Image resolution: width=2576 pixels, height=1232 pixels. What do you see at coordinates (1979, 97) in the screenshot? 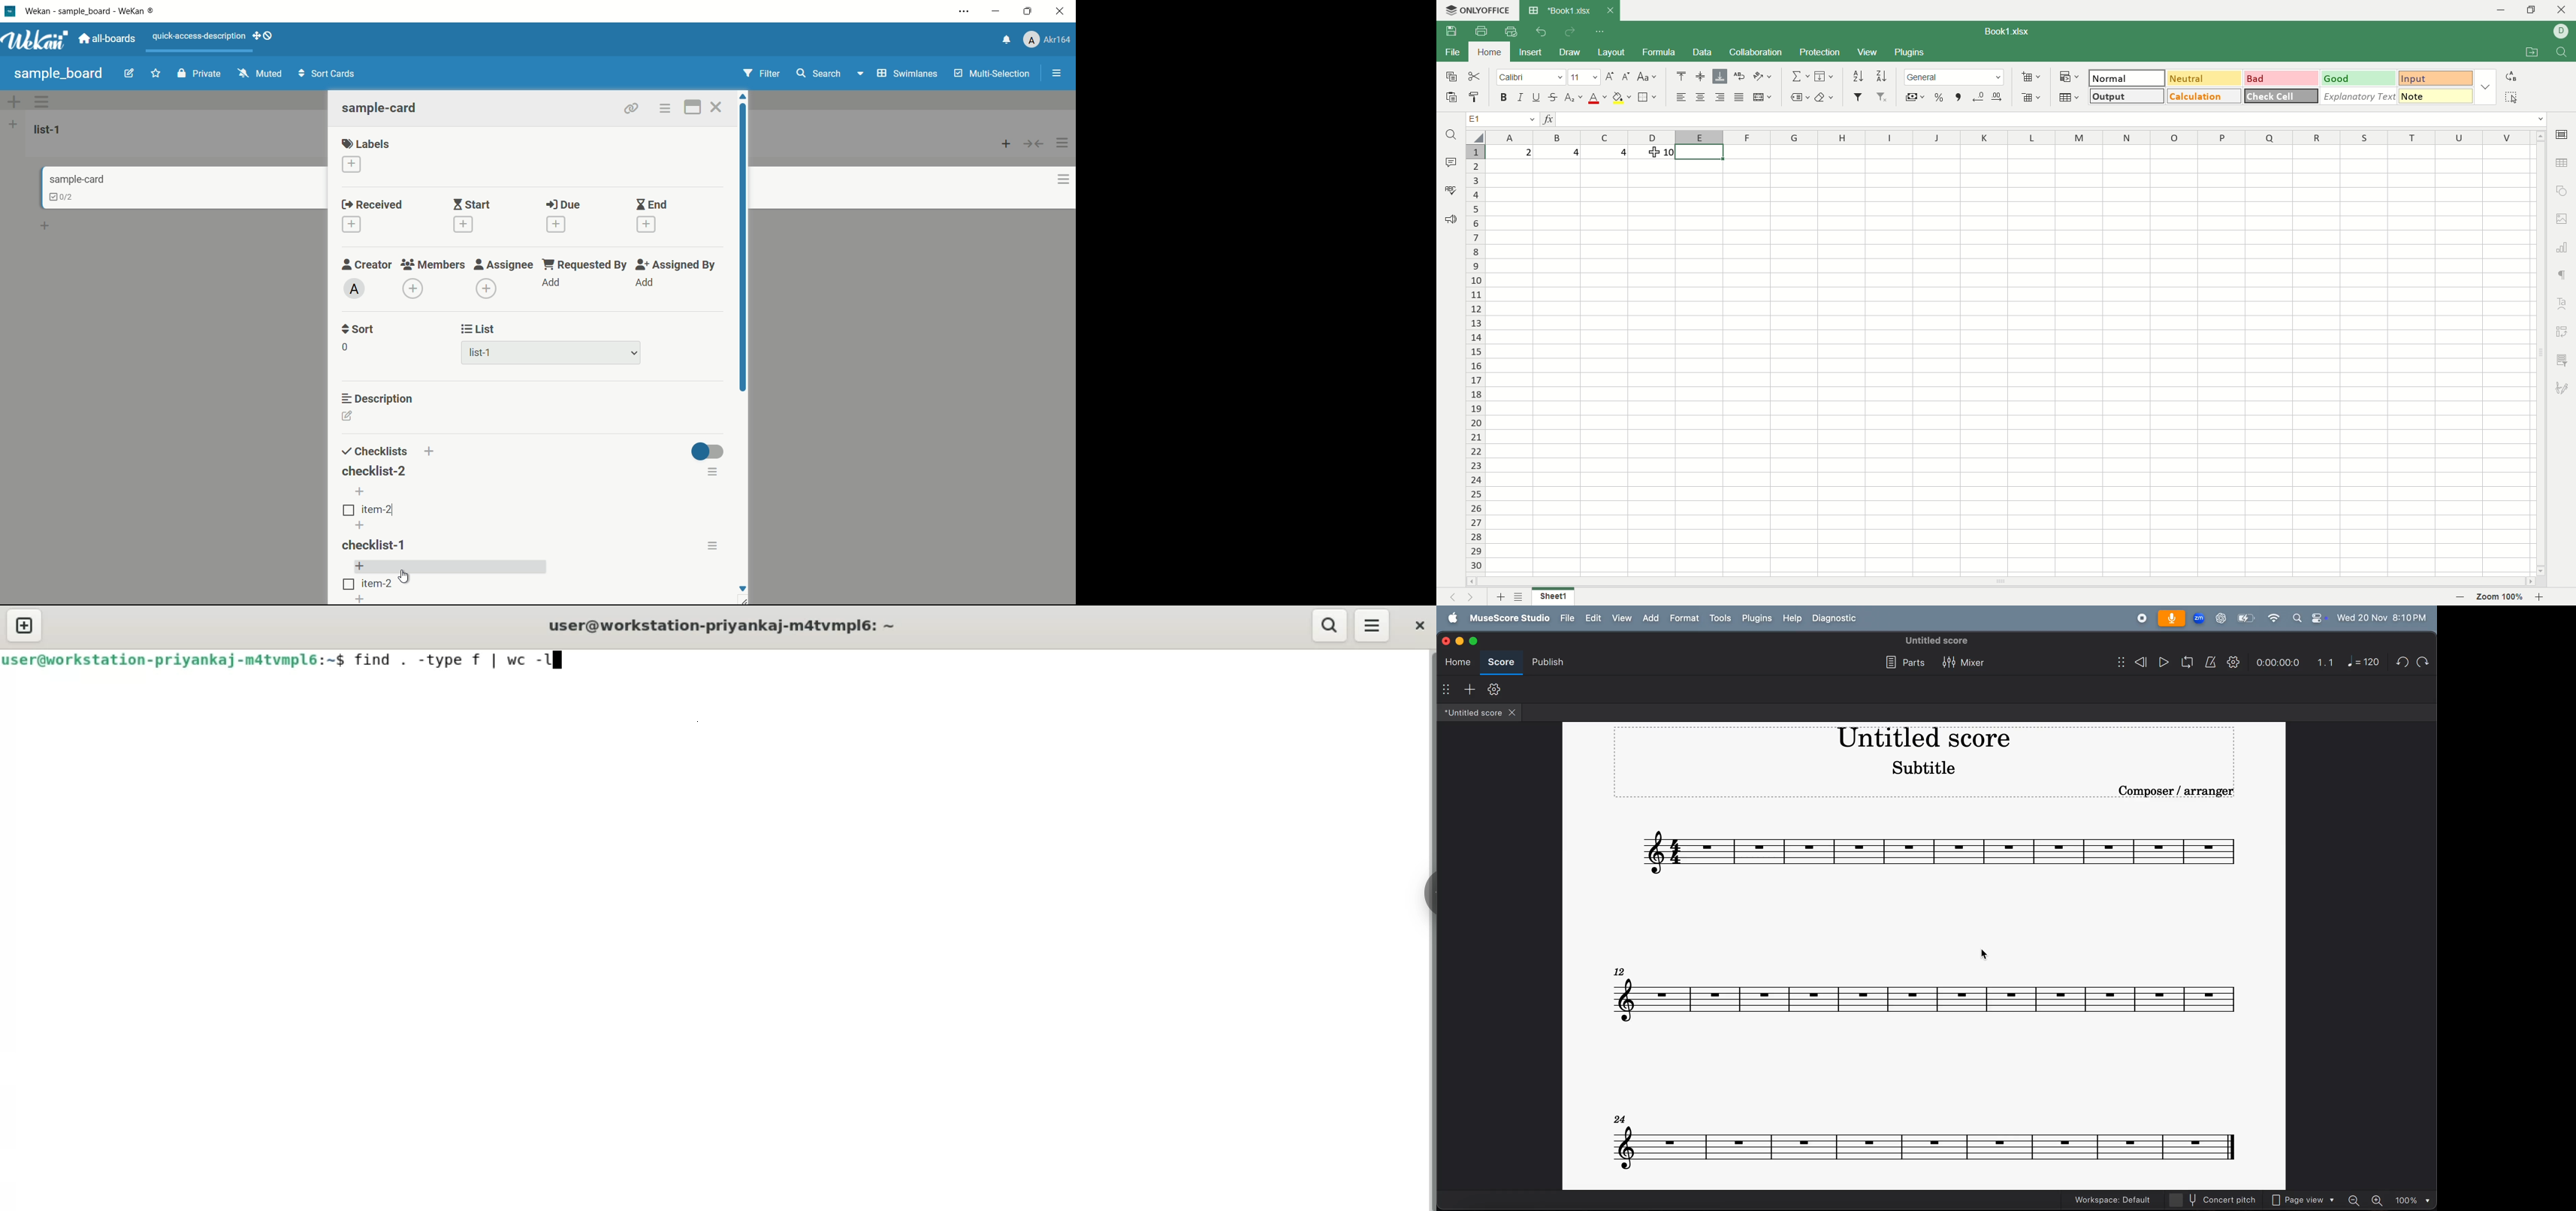
I see `decrease decimal` at bounding box center [1979, 97].